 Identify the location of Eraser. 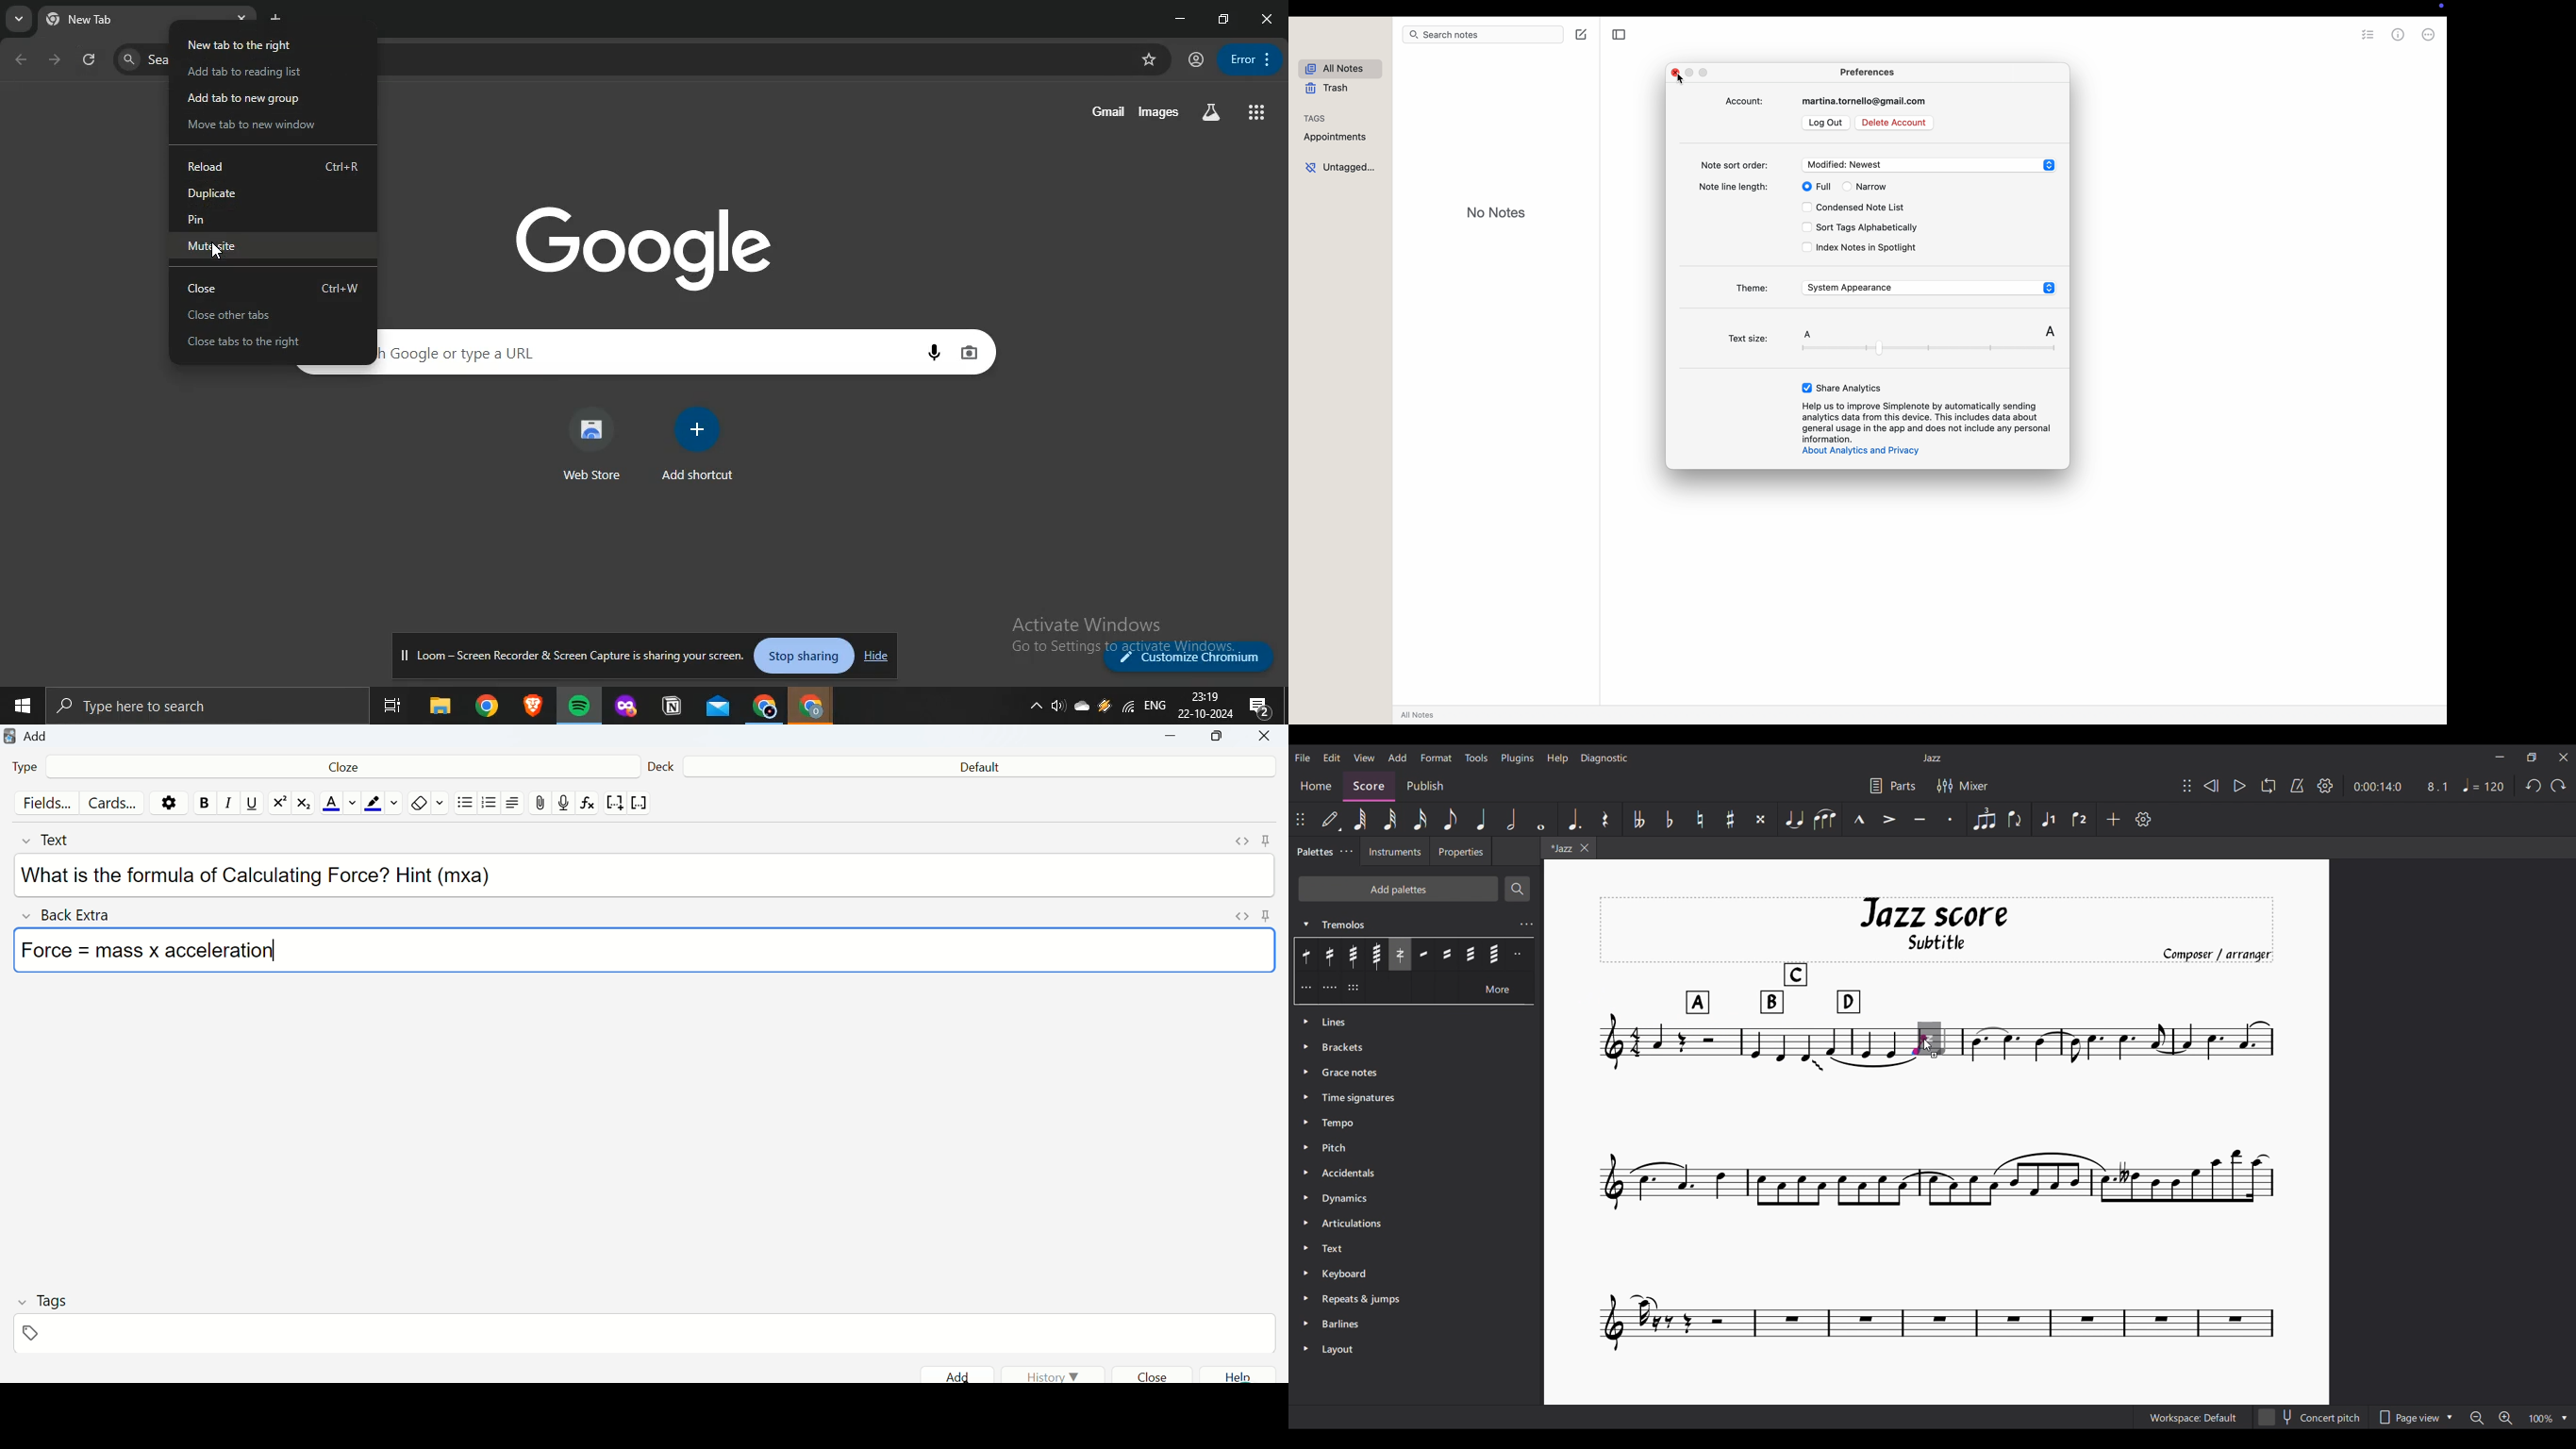
(428, 804).